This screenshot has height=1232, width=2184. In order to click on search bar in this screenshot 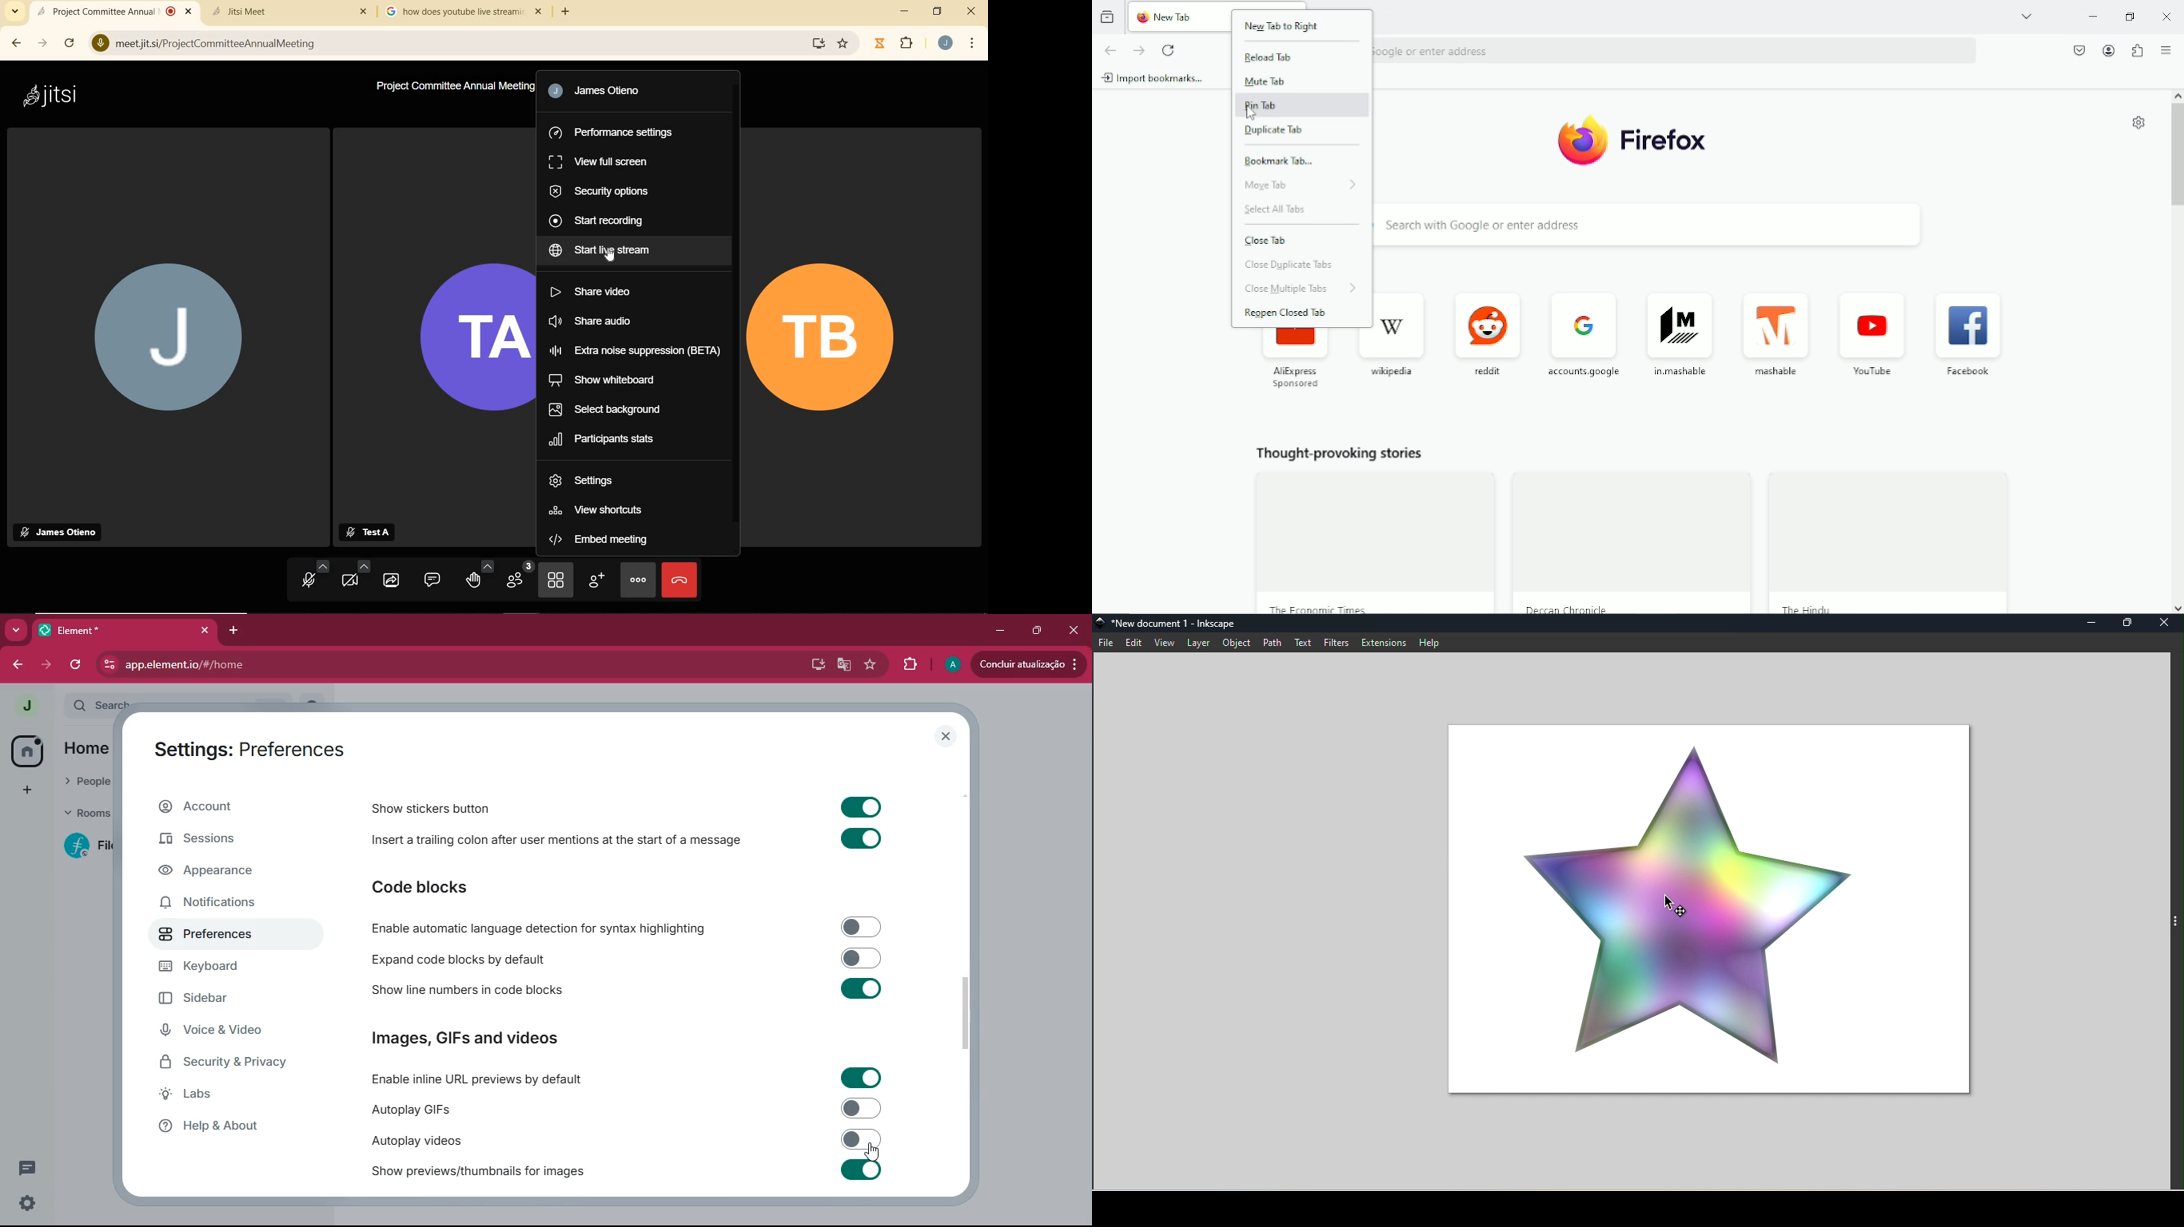, I will do `click(98, 704)`.